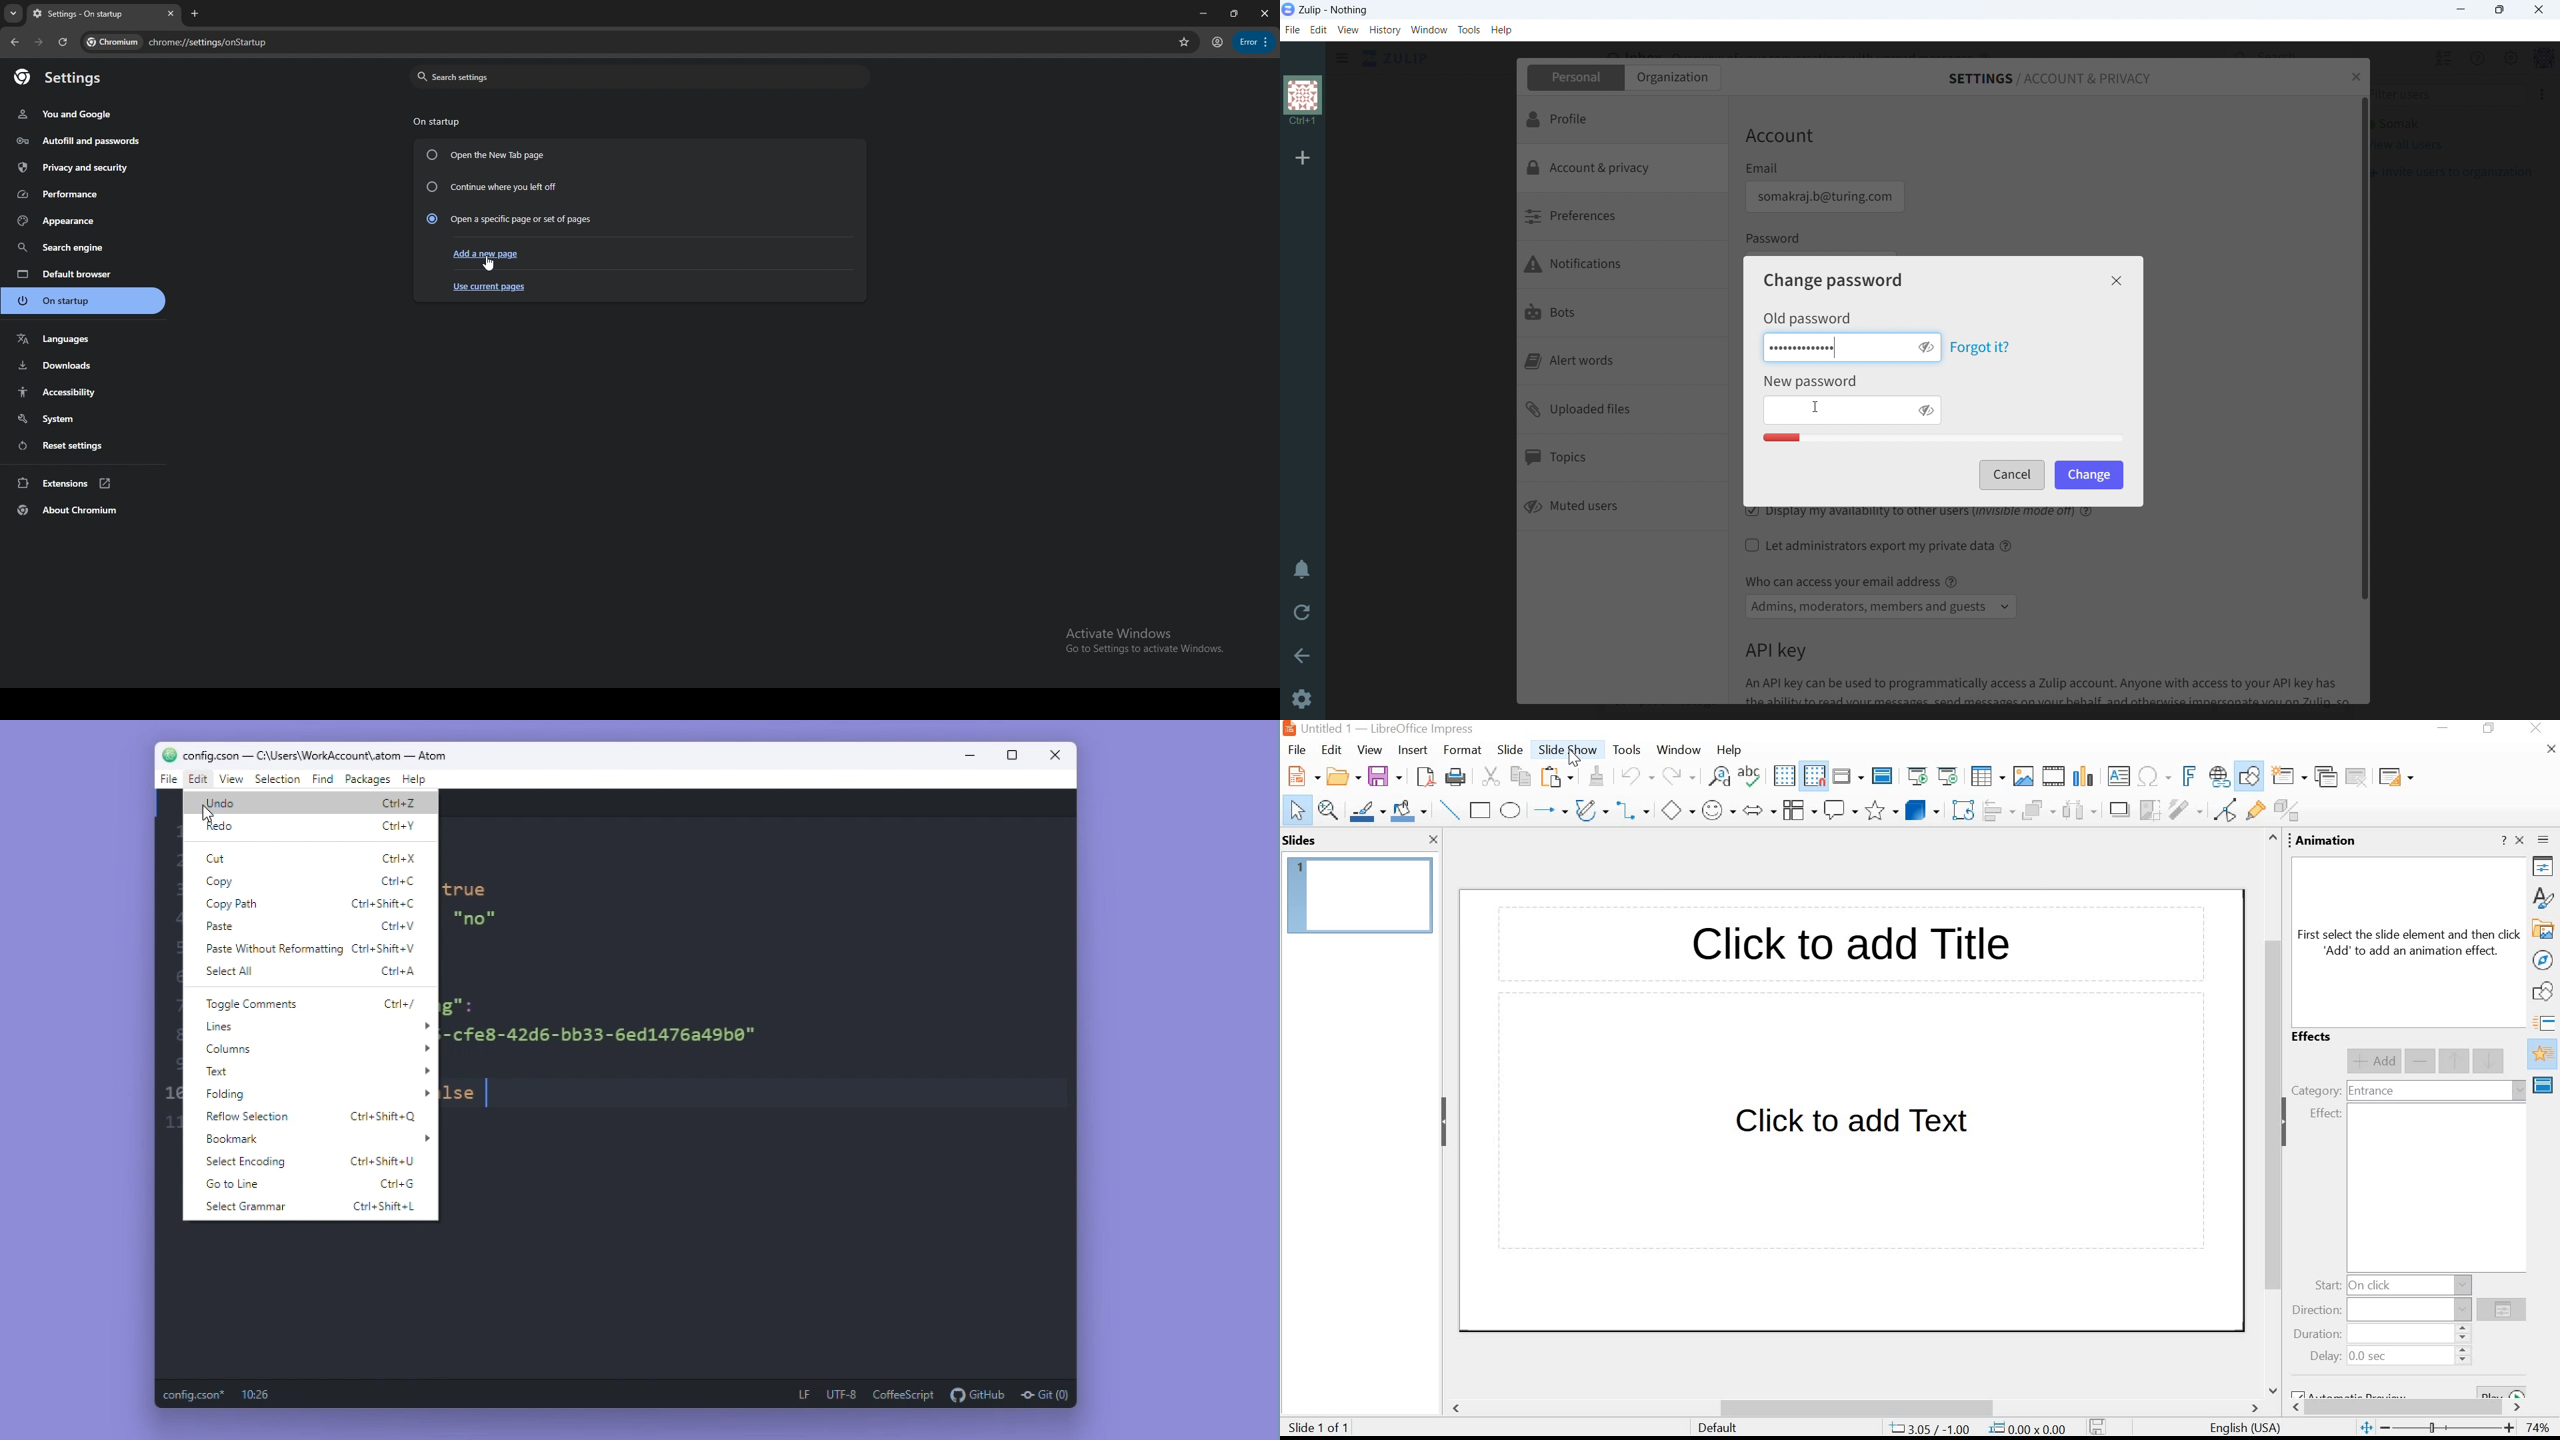 The height and width of the screenshot is (1456, 2576). What do you see at coordinates (311, 1071) in the screenshot?
I see `text` at bounding box center [311, 1071].